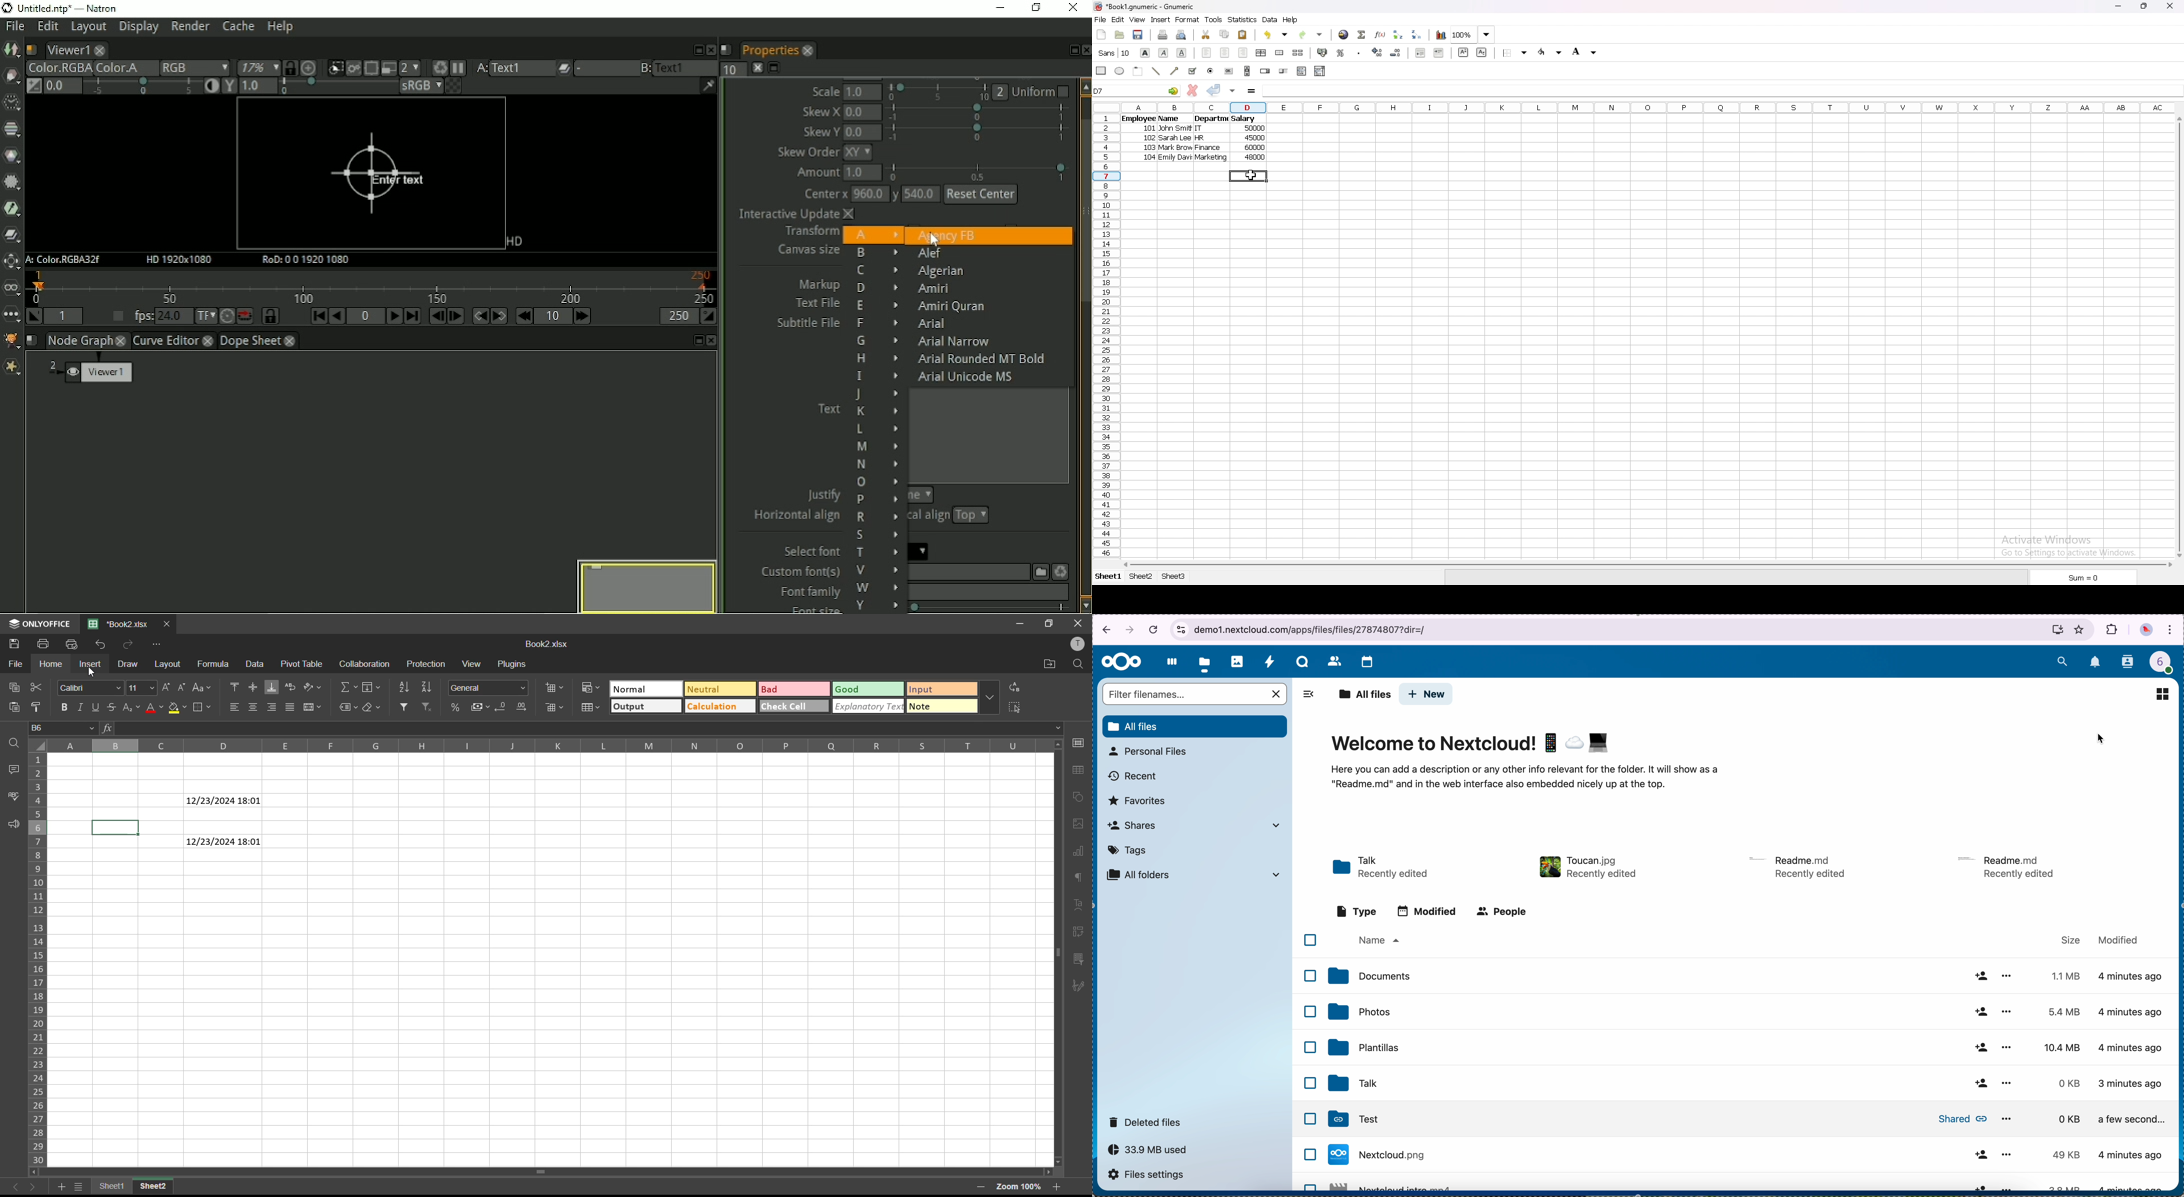 The height and width of the screenshot is (1204, 2184). Describe the element at coordinates (2132, 981) in the screenshot. I see `4 minutes ago` at that location.